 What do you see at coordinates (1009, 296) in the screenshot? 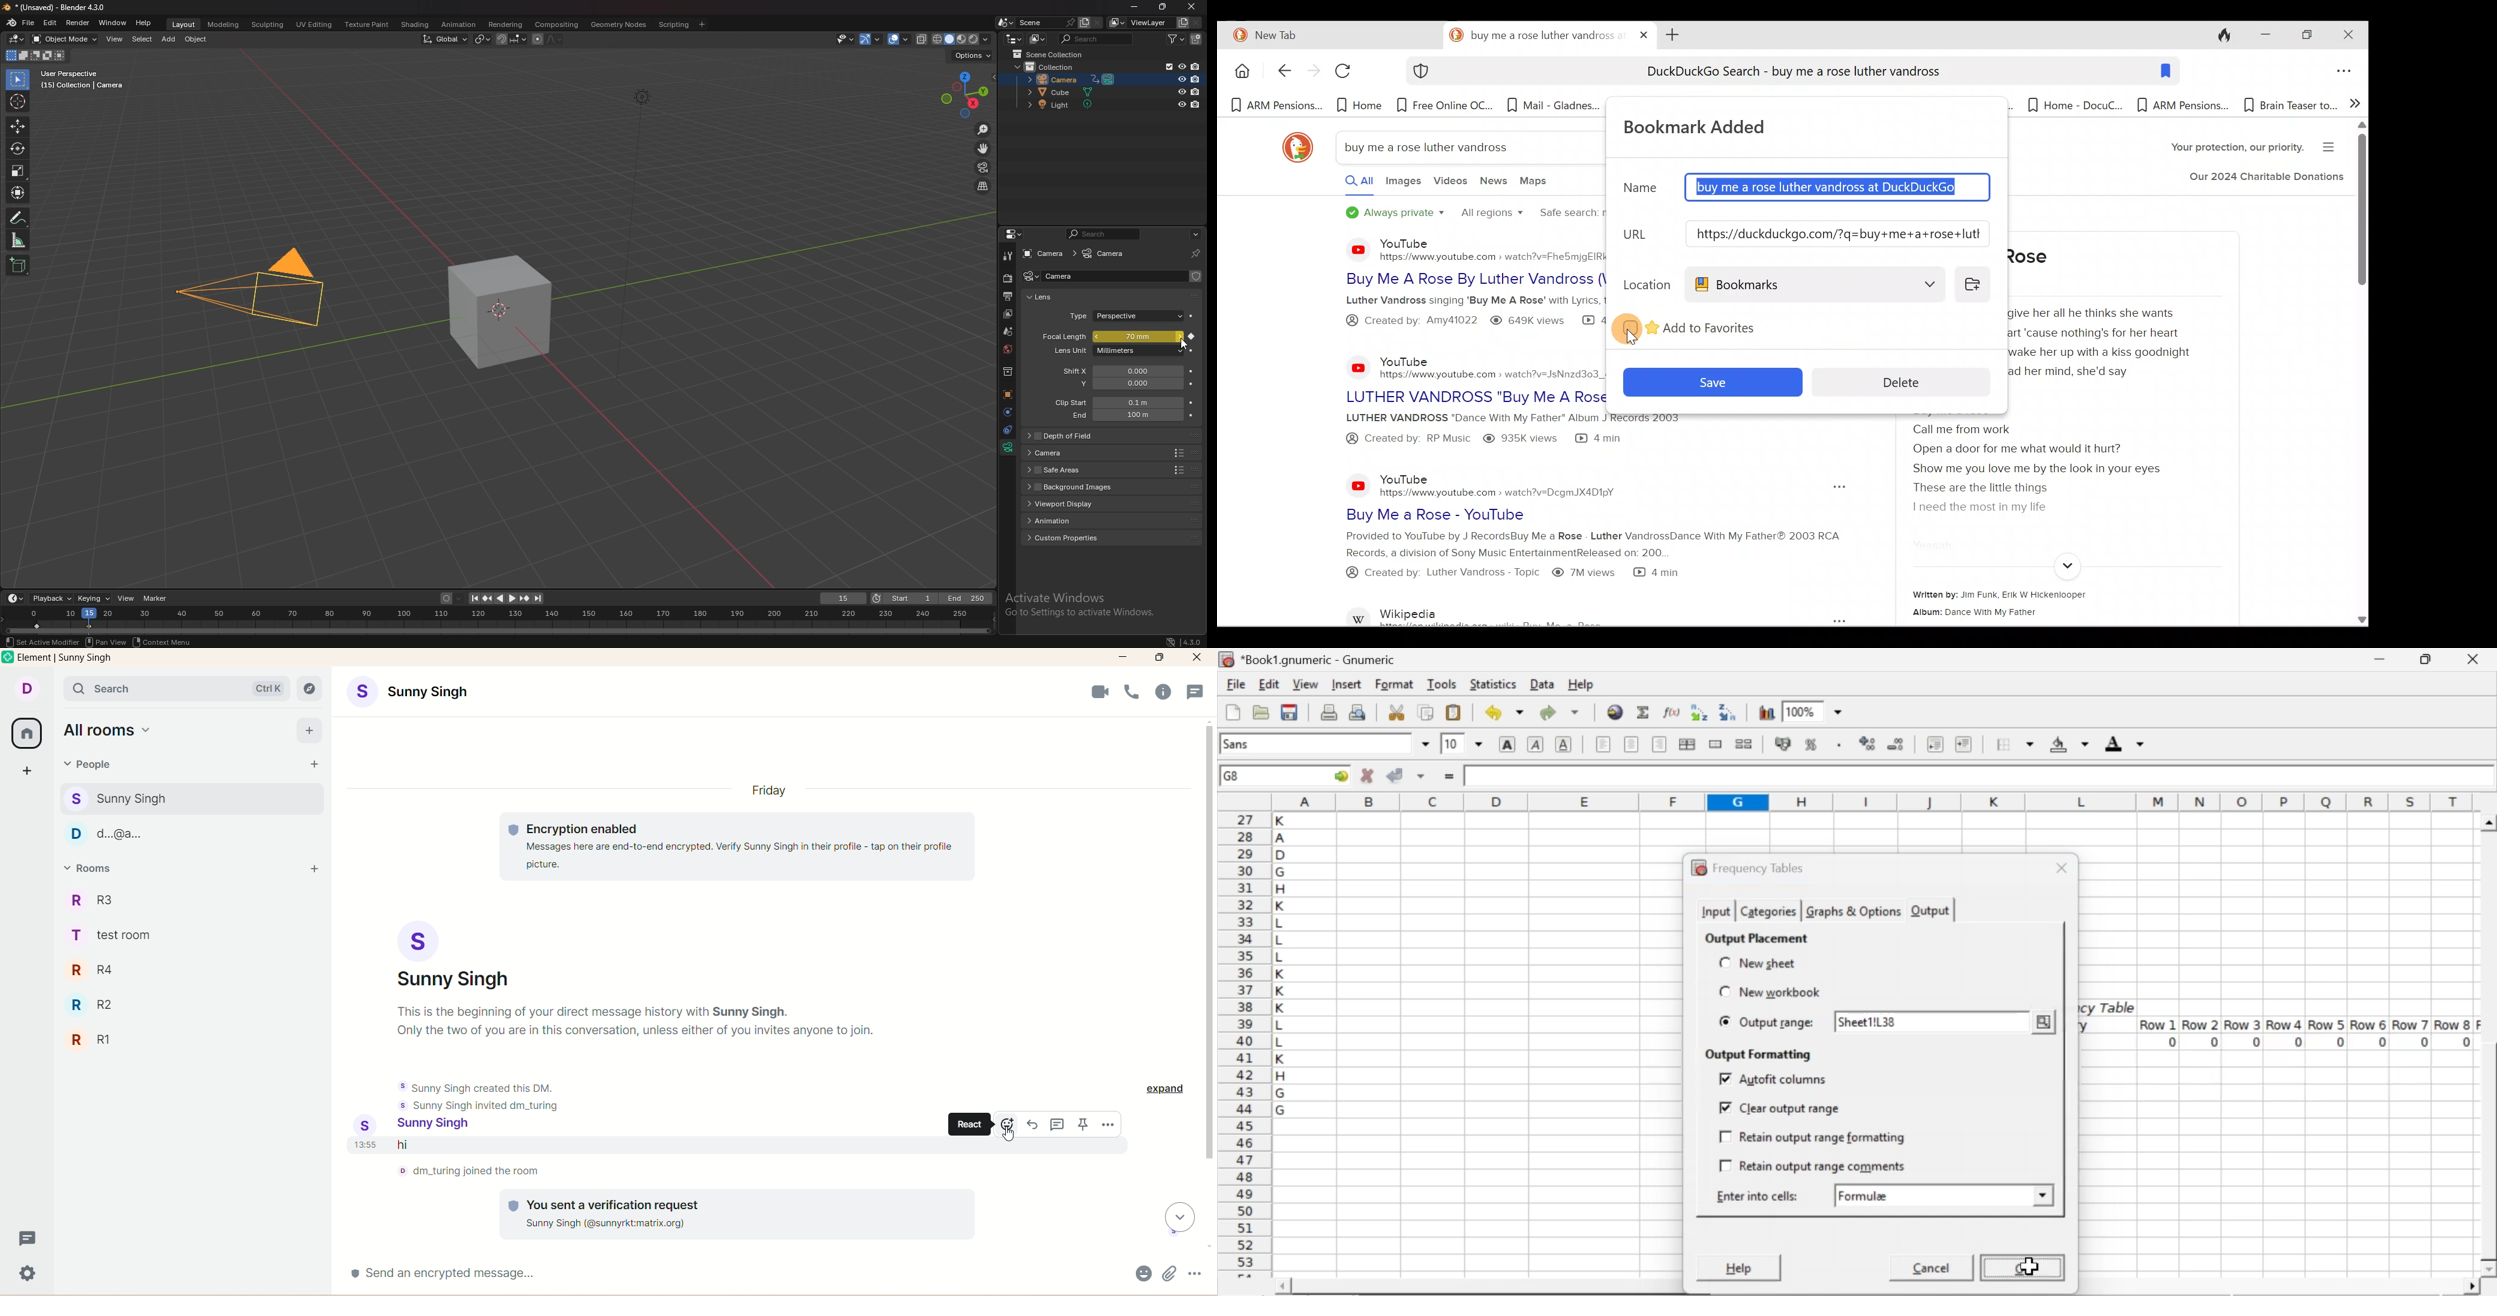
I see `output` at bounding box center [1009, 296].